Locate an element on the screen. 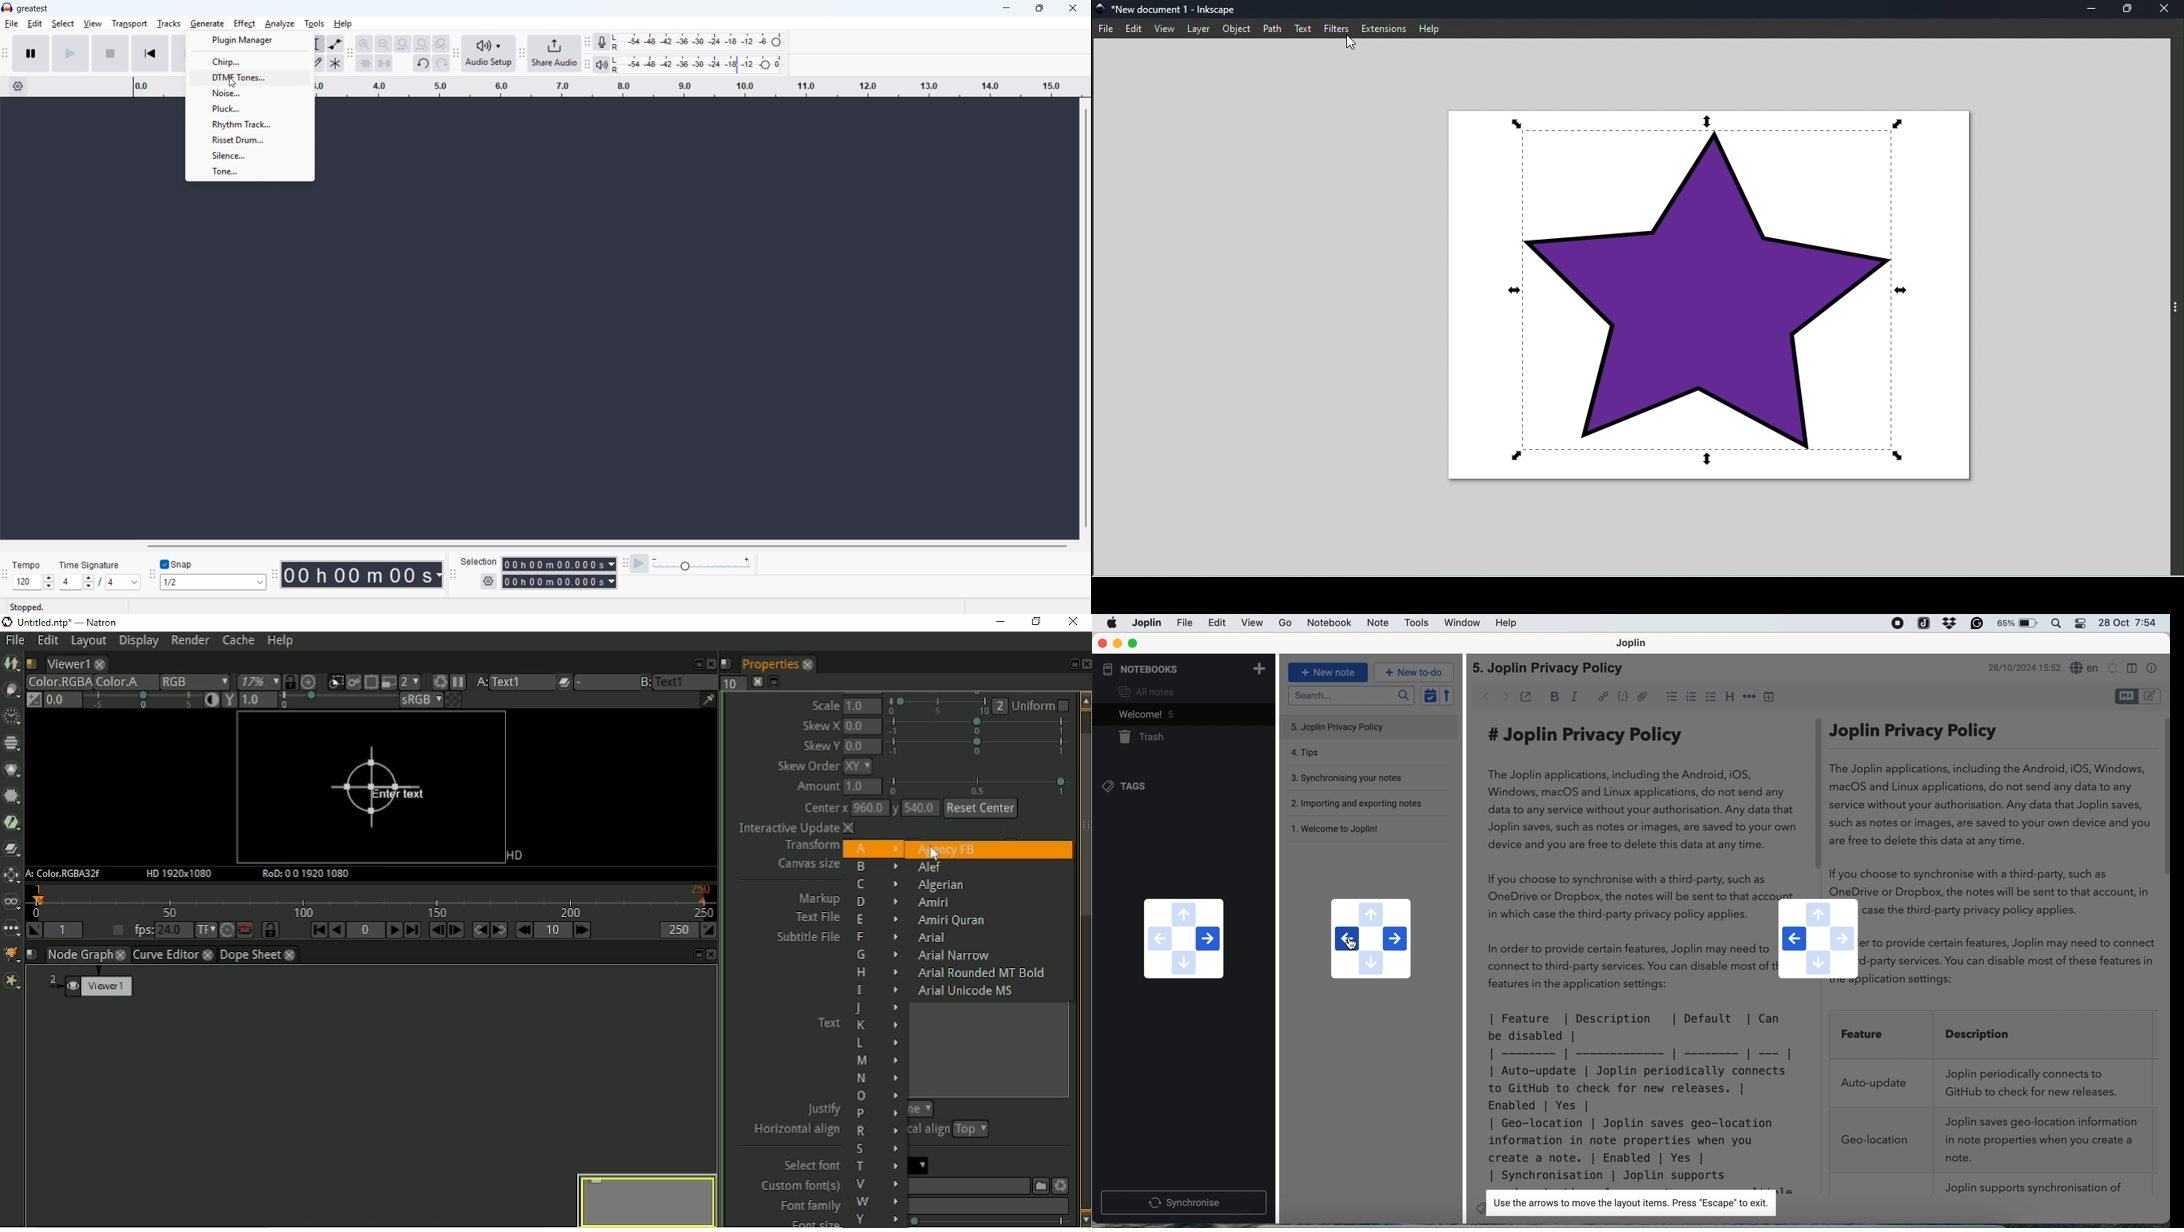 This screenshot has height=1232, width=2184. timeline is located at coordinates (701, 87).